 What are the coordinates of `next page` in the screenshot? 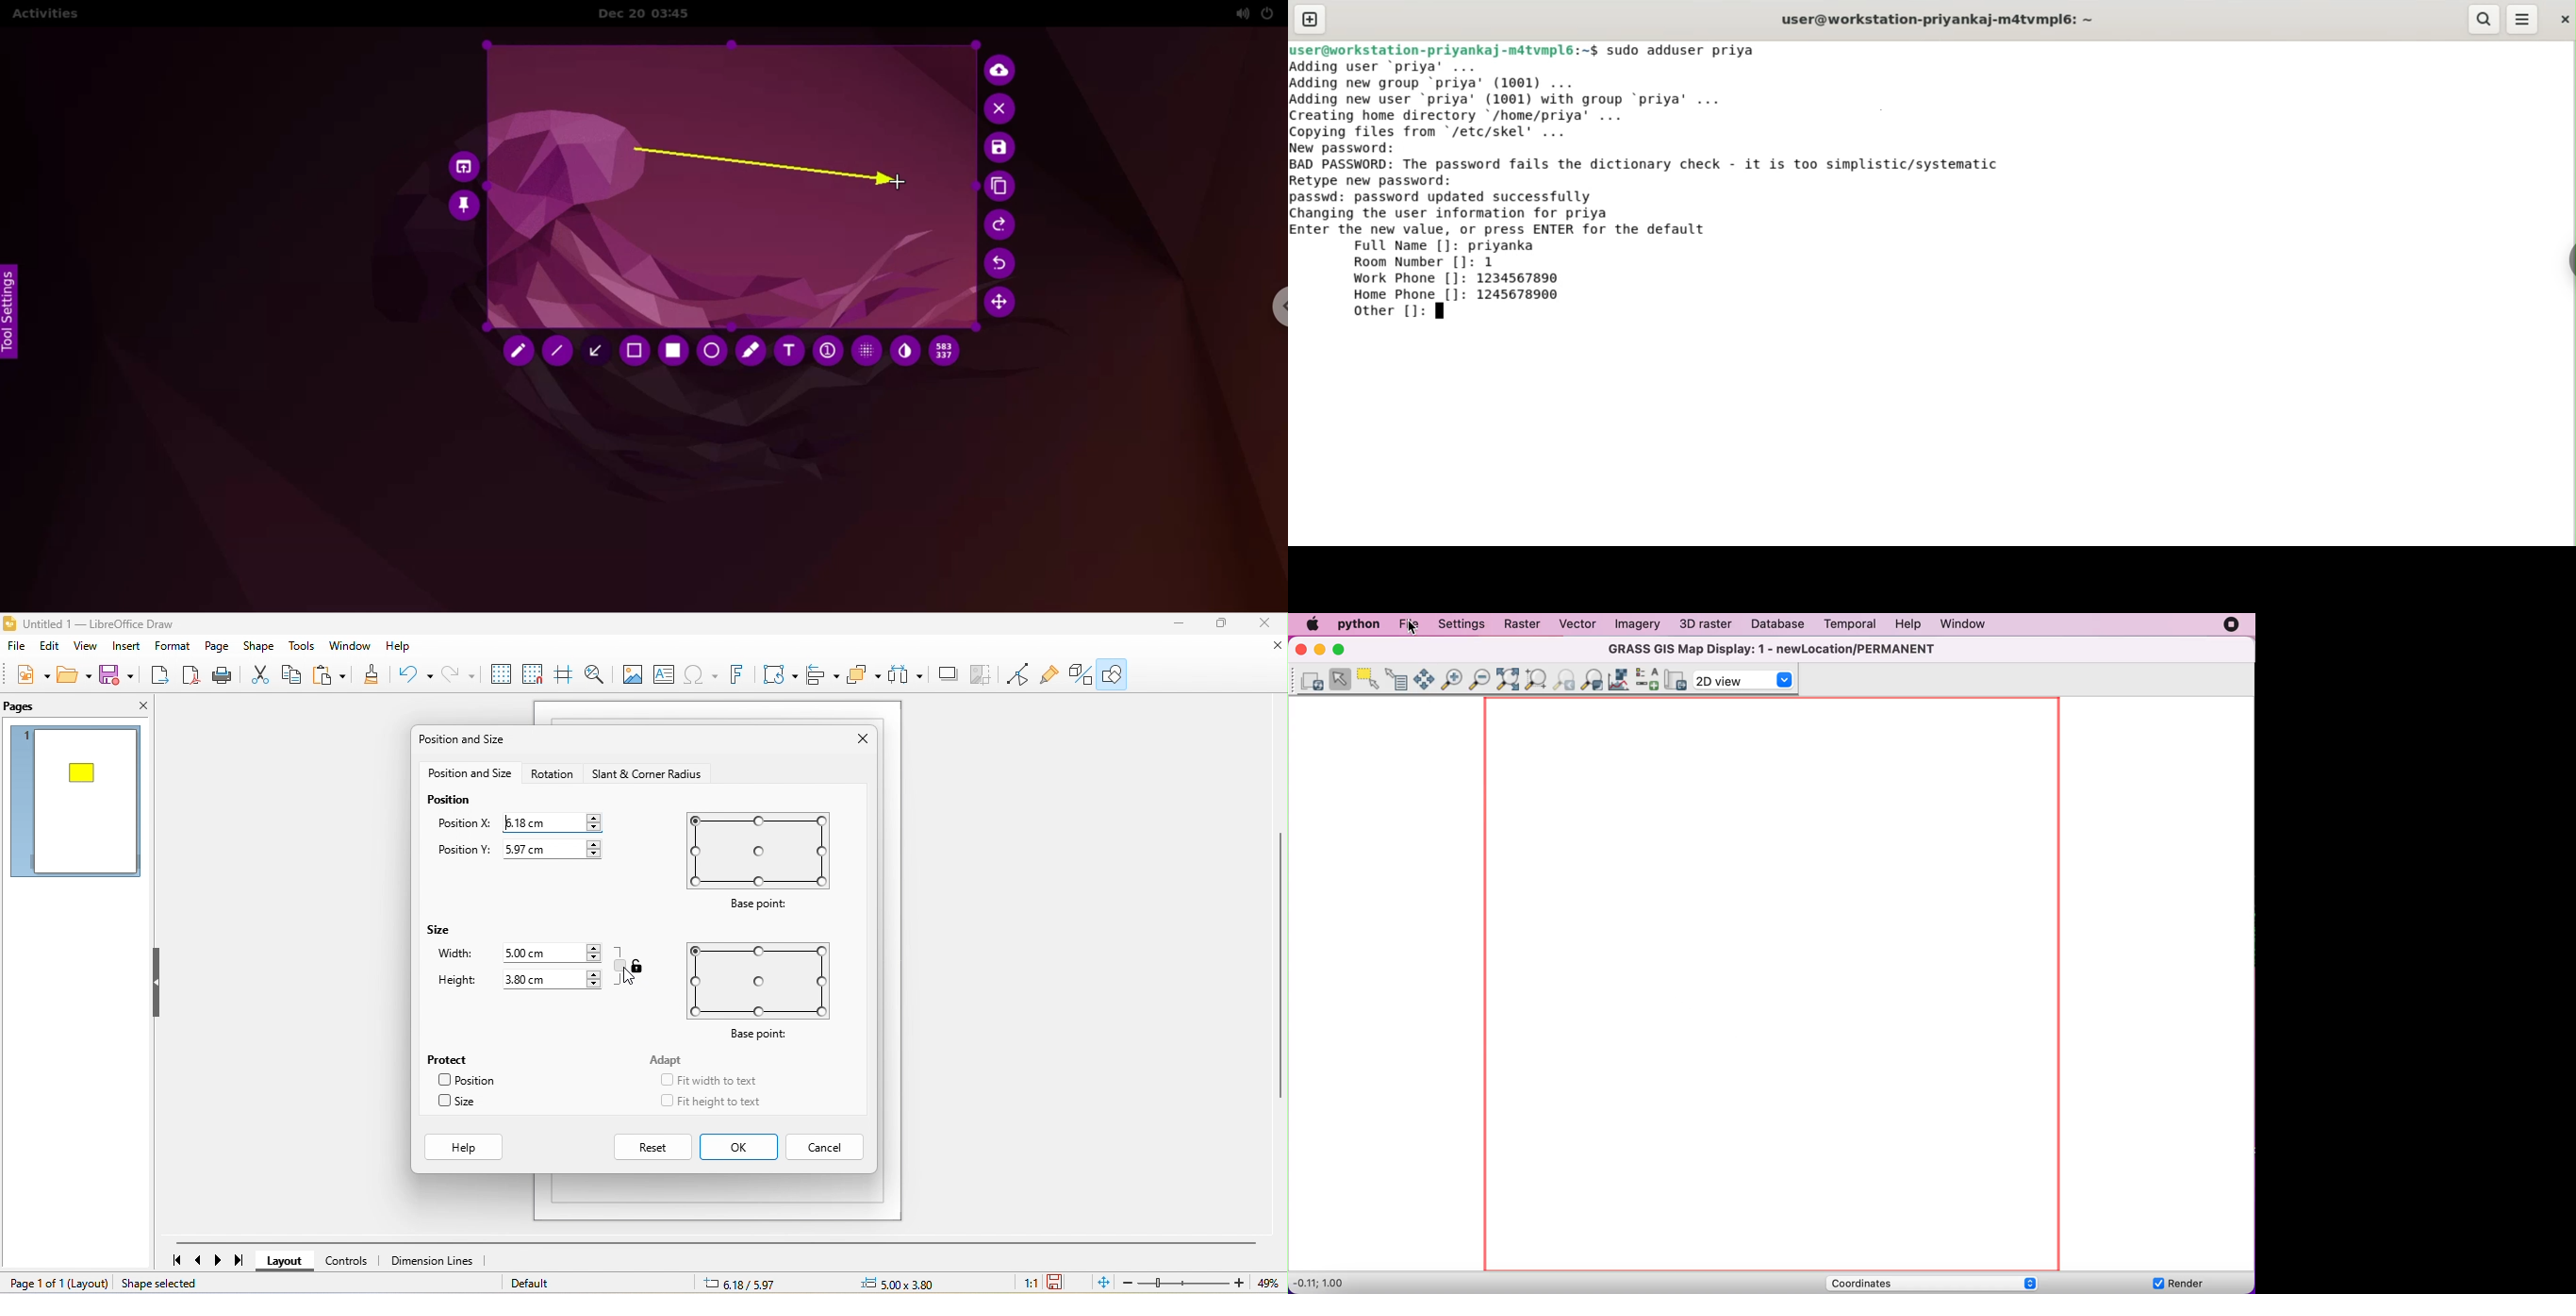 It's located at (222, 1261).